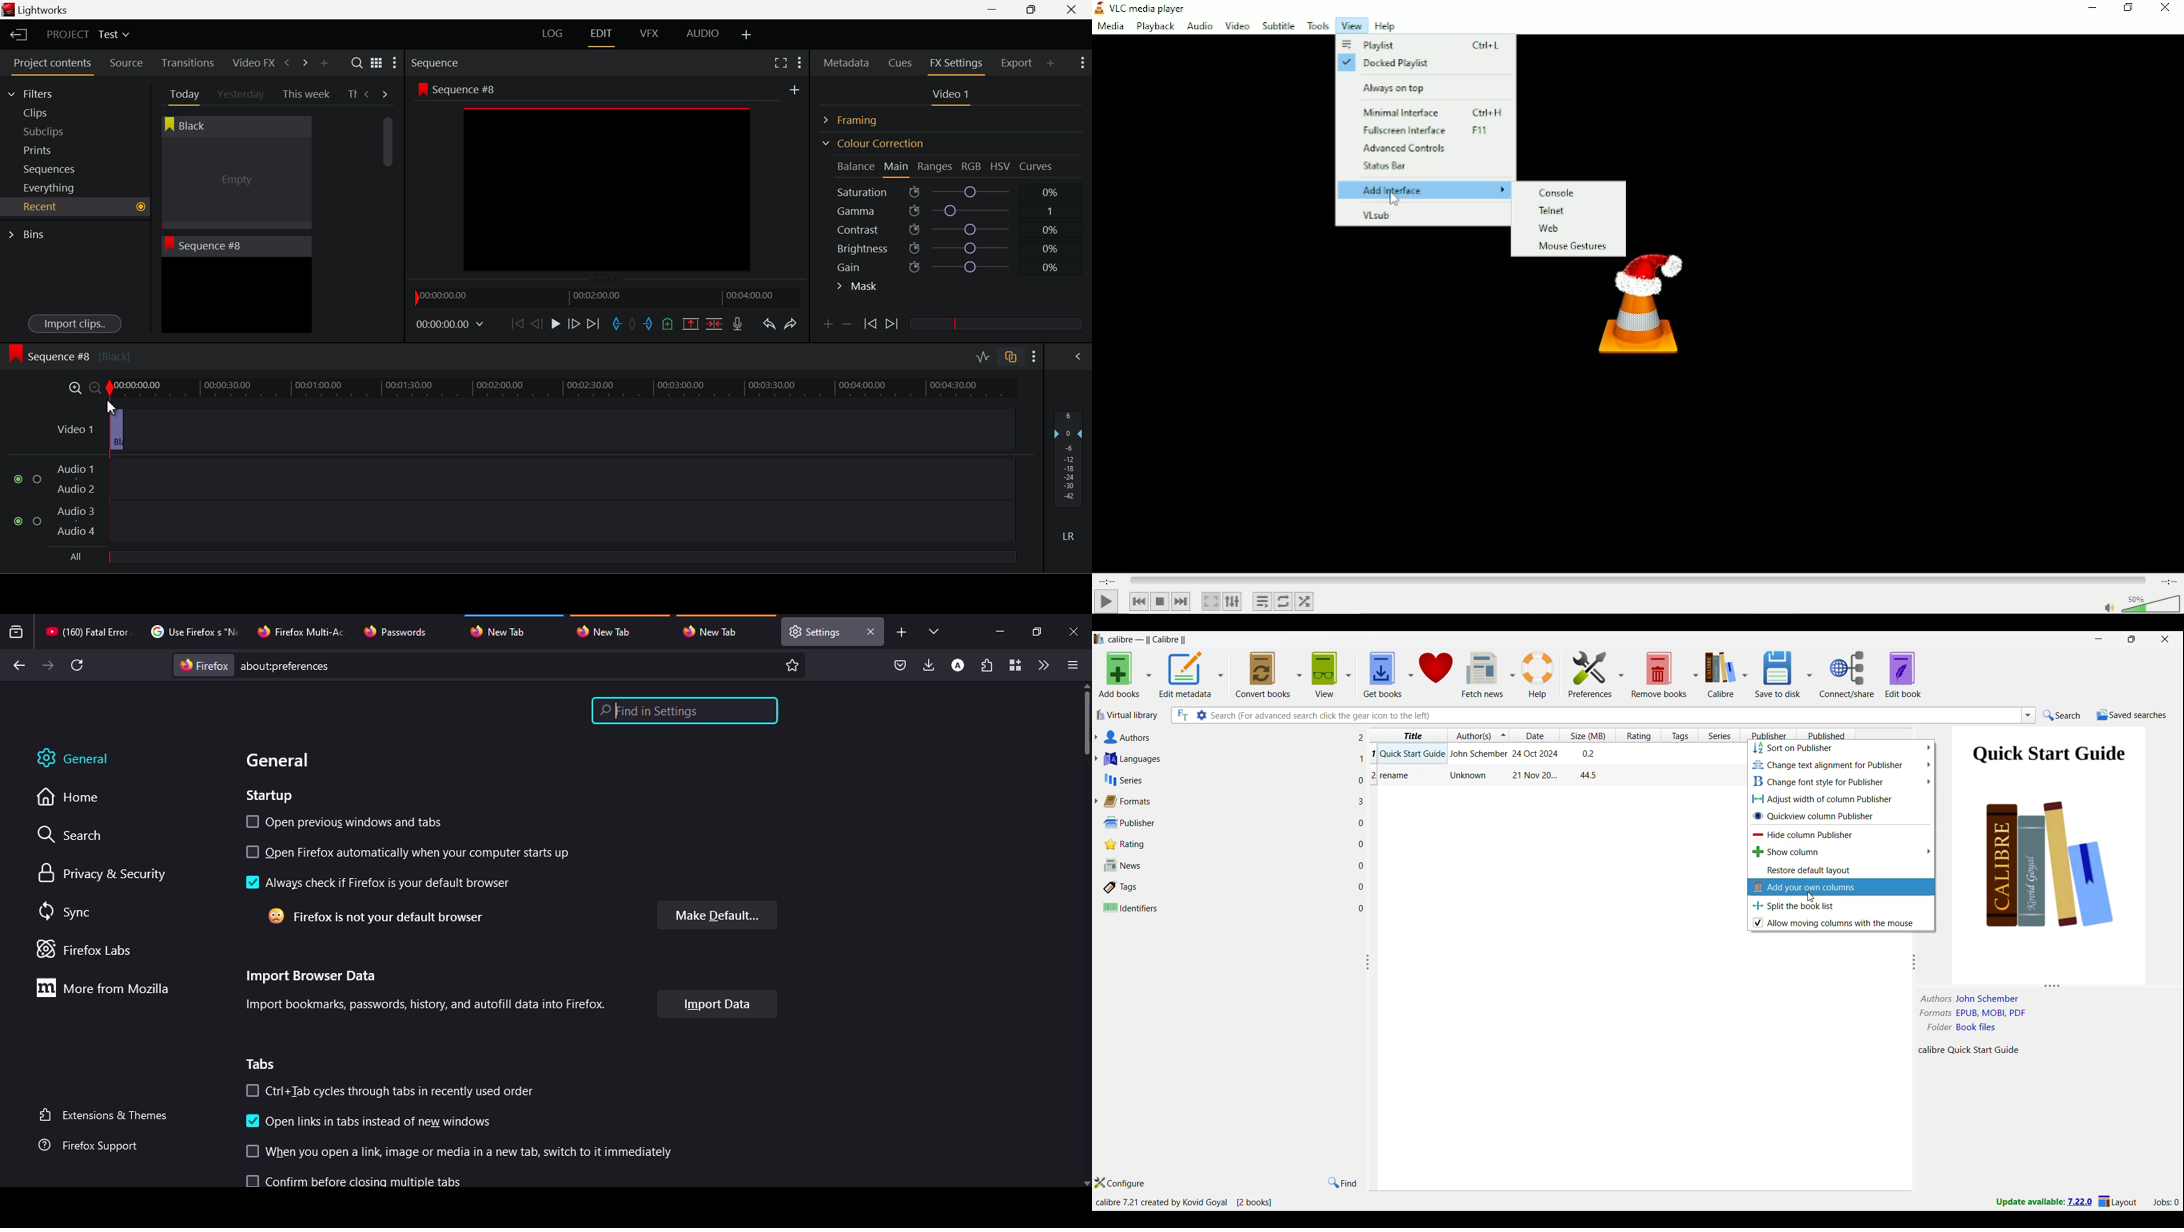 This screenshot has height=1232, width=2184. Describe the element at coordinates (2166, 639) in the screenshot. I see `Close interface` at that location.